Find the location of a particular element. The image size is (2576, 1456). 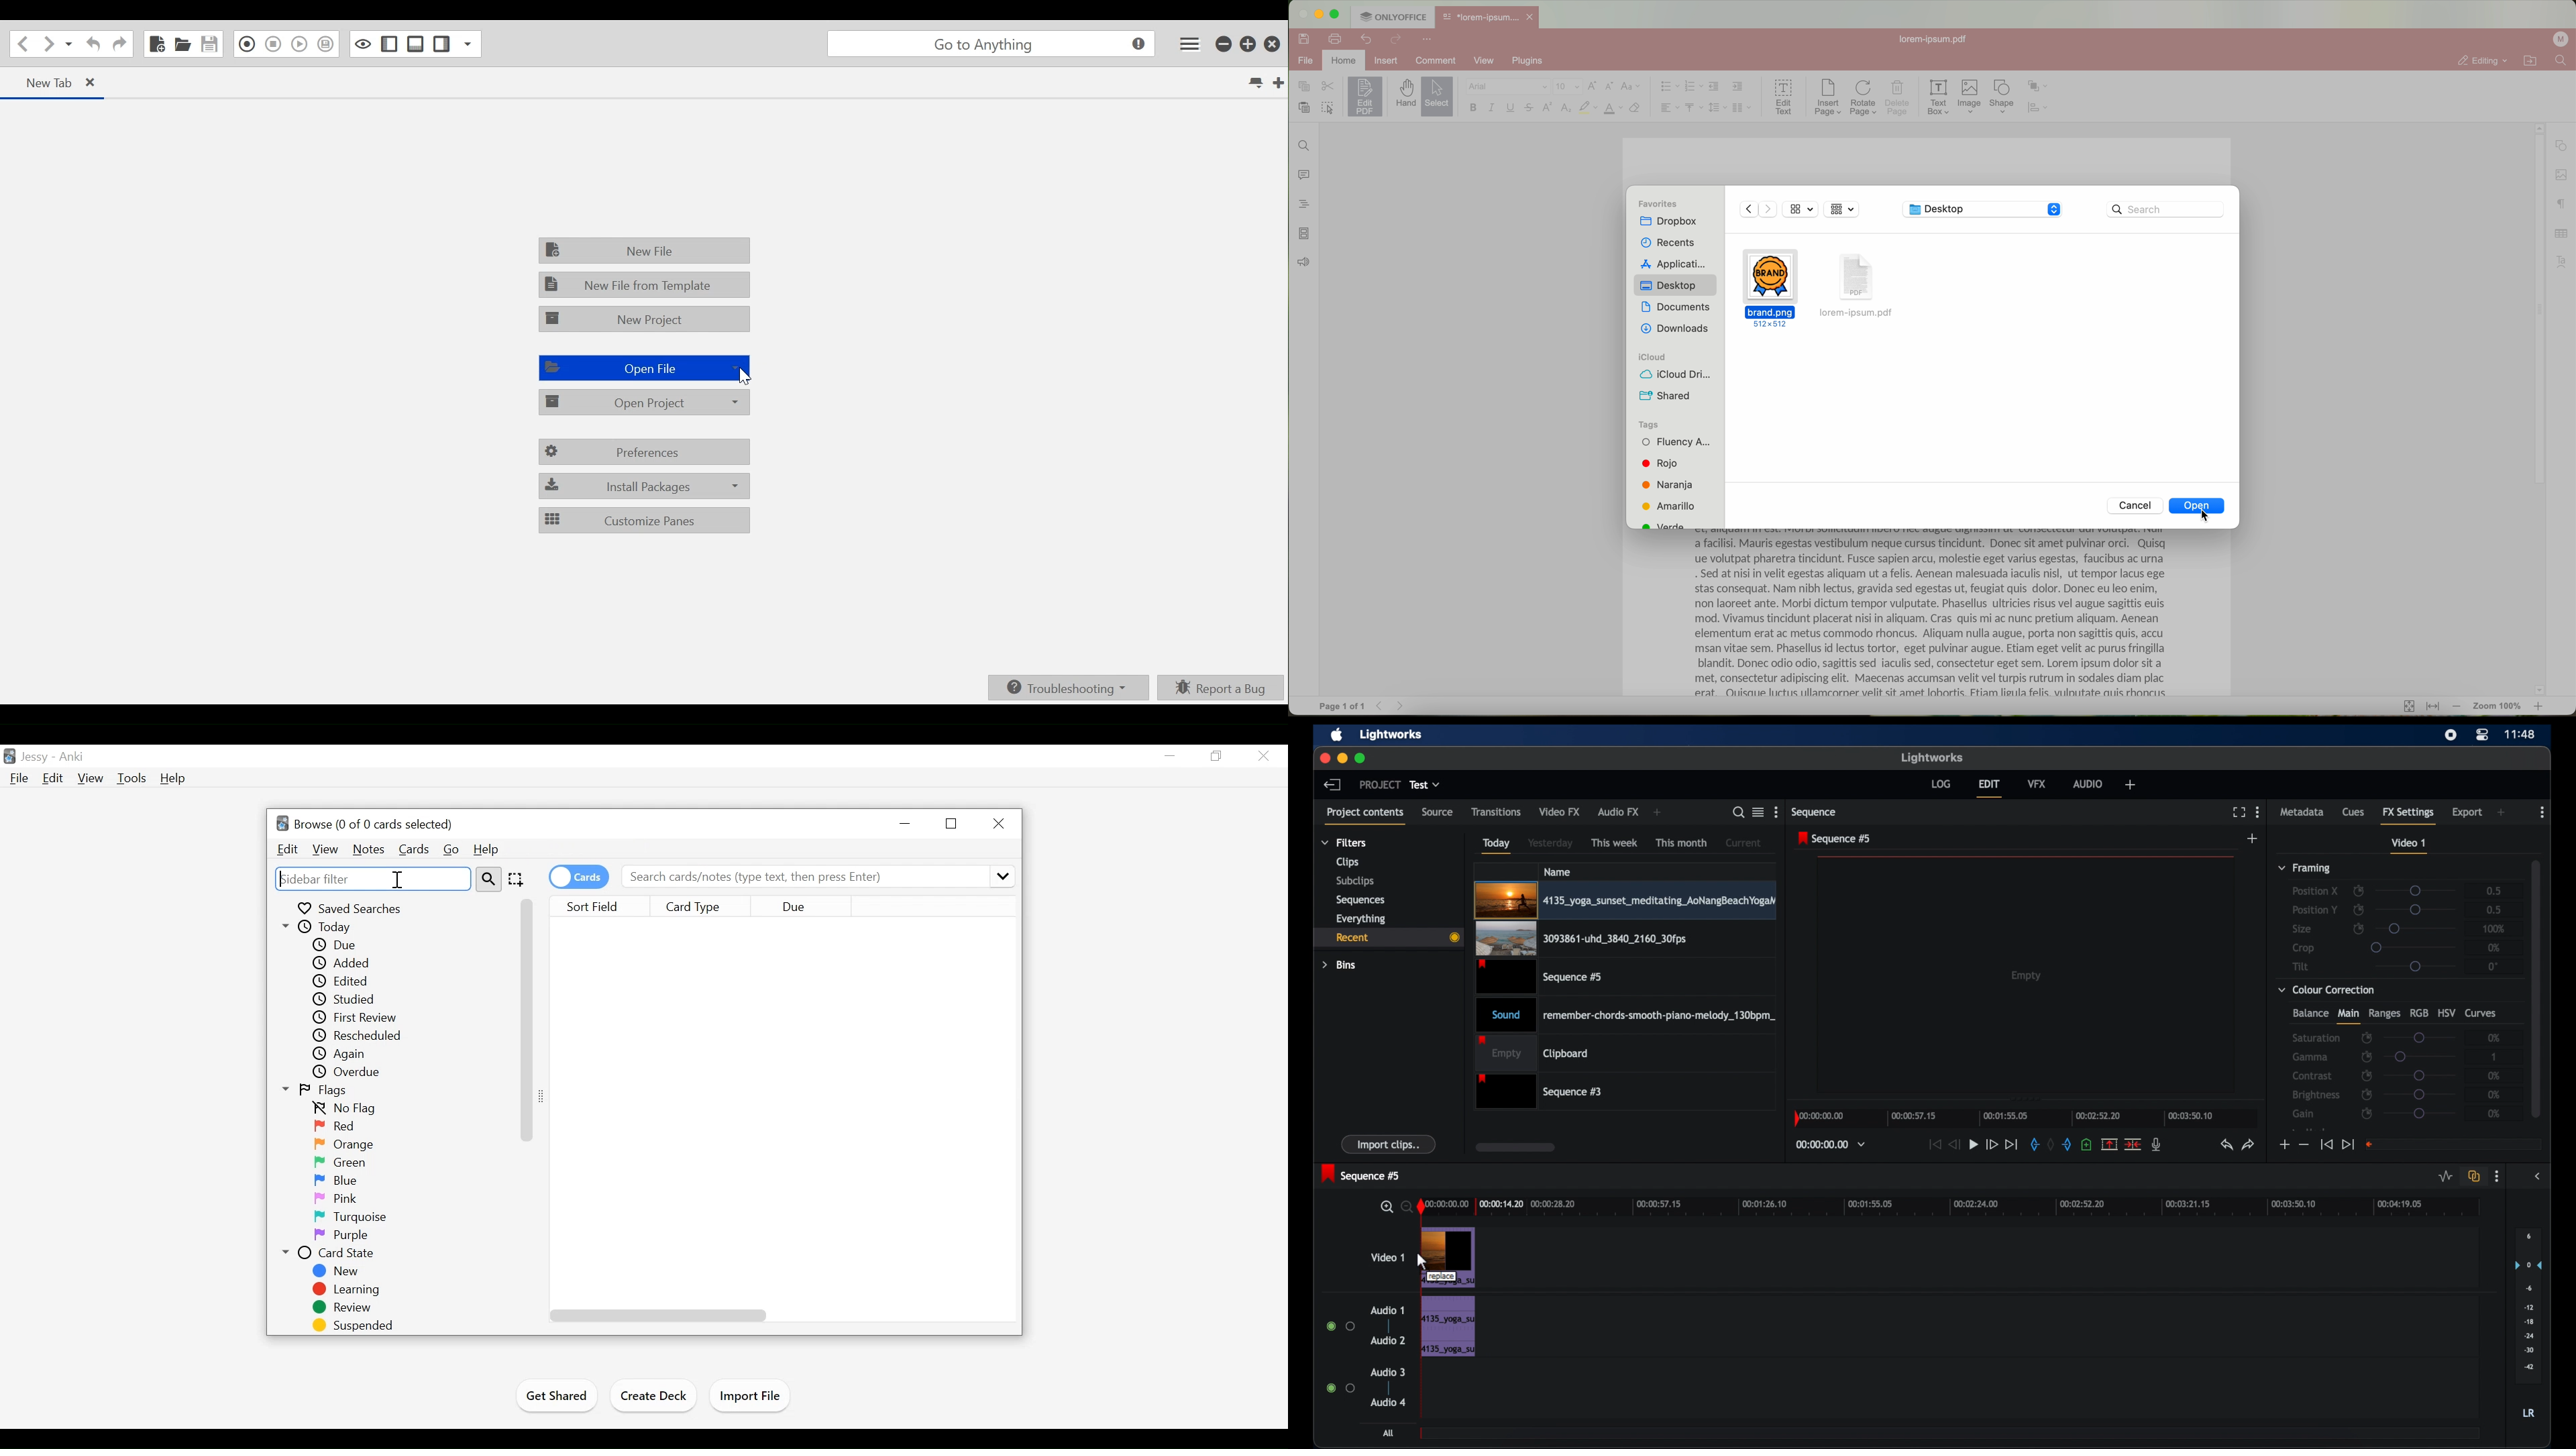

Sidebar Filter is located at coordinates (373, 879).